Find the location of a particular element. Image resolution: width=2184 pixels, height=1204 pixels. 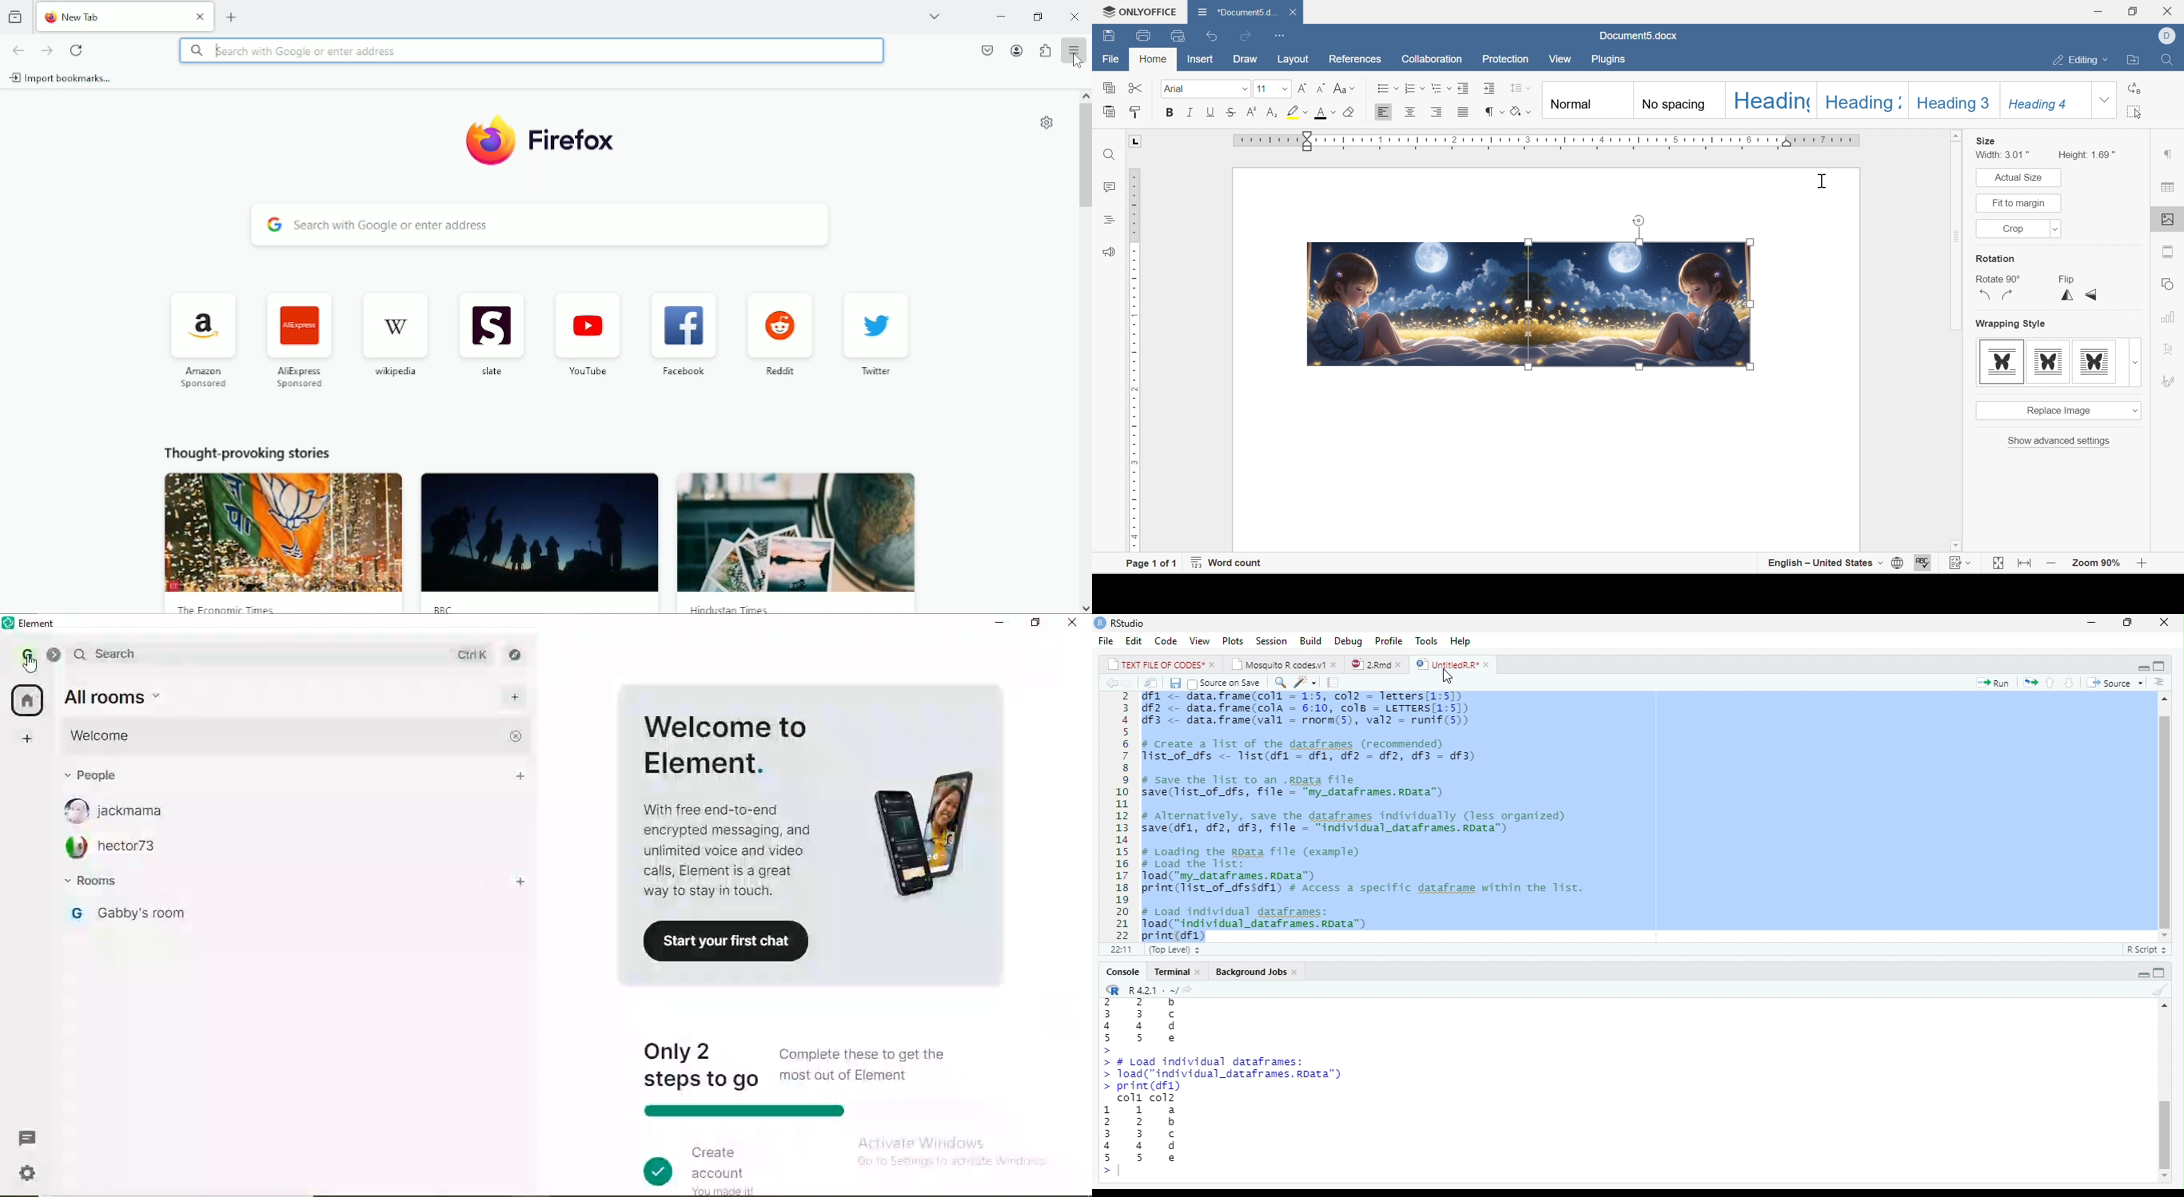

1:1 is located at coordinates (1118, 950).